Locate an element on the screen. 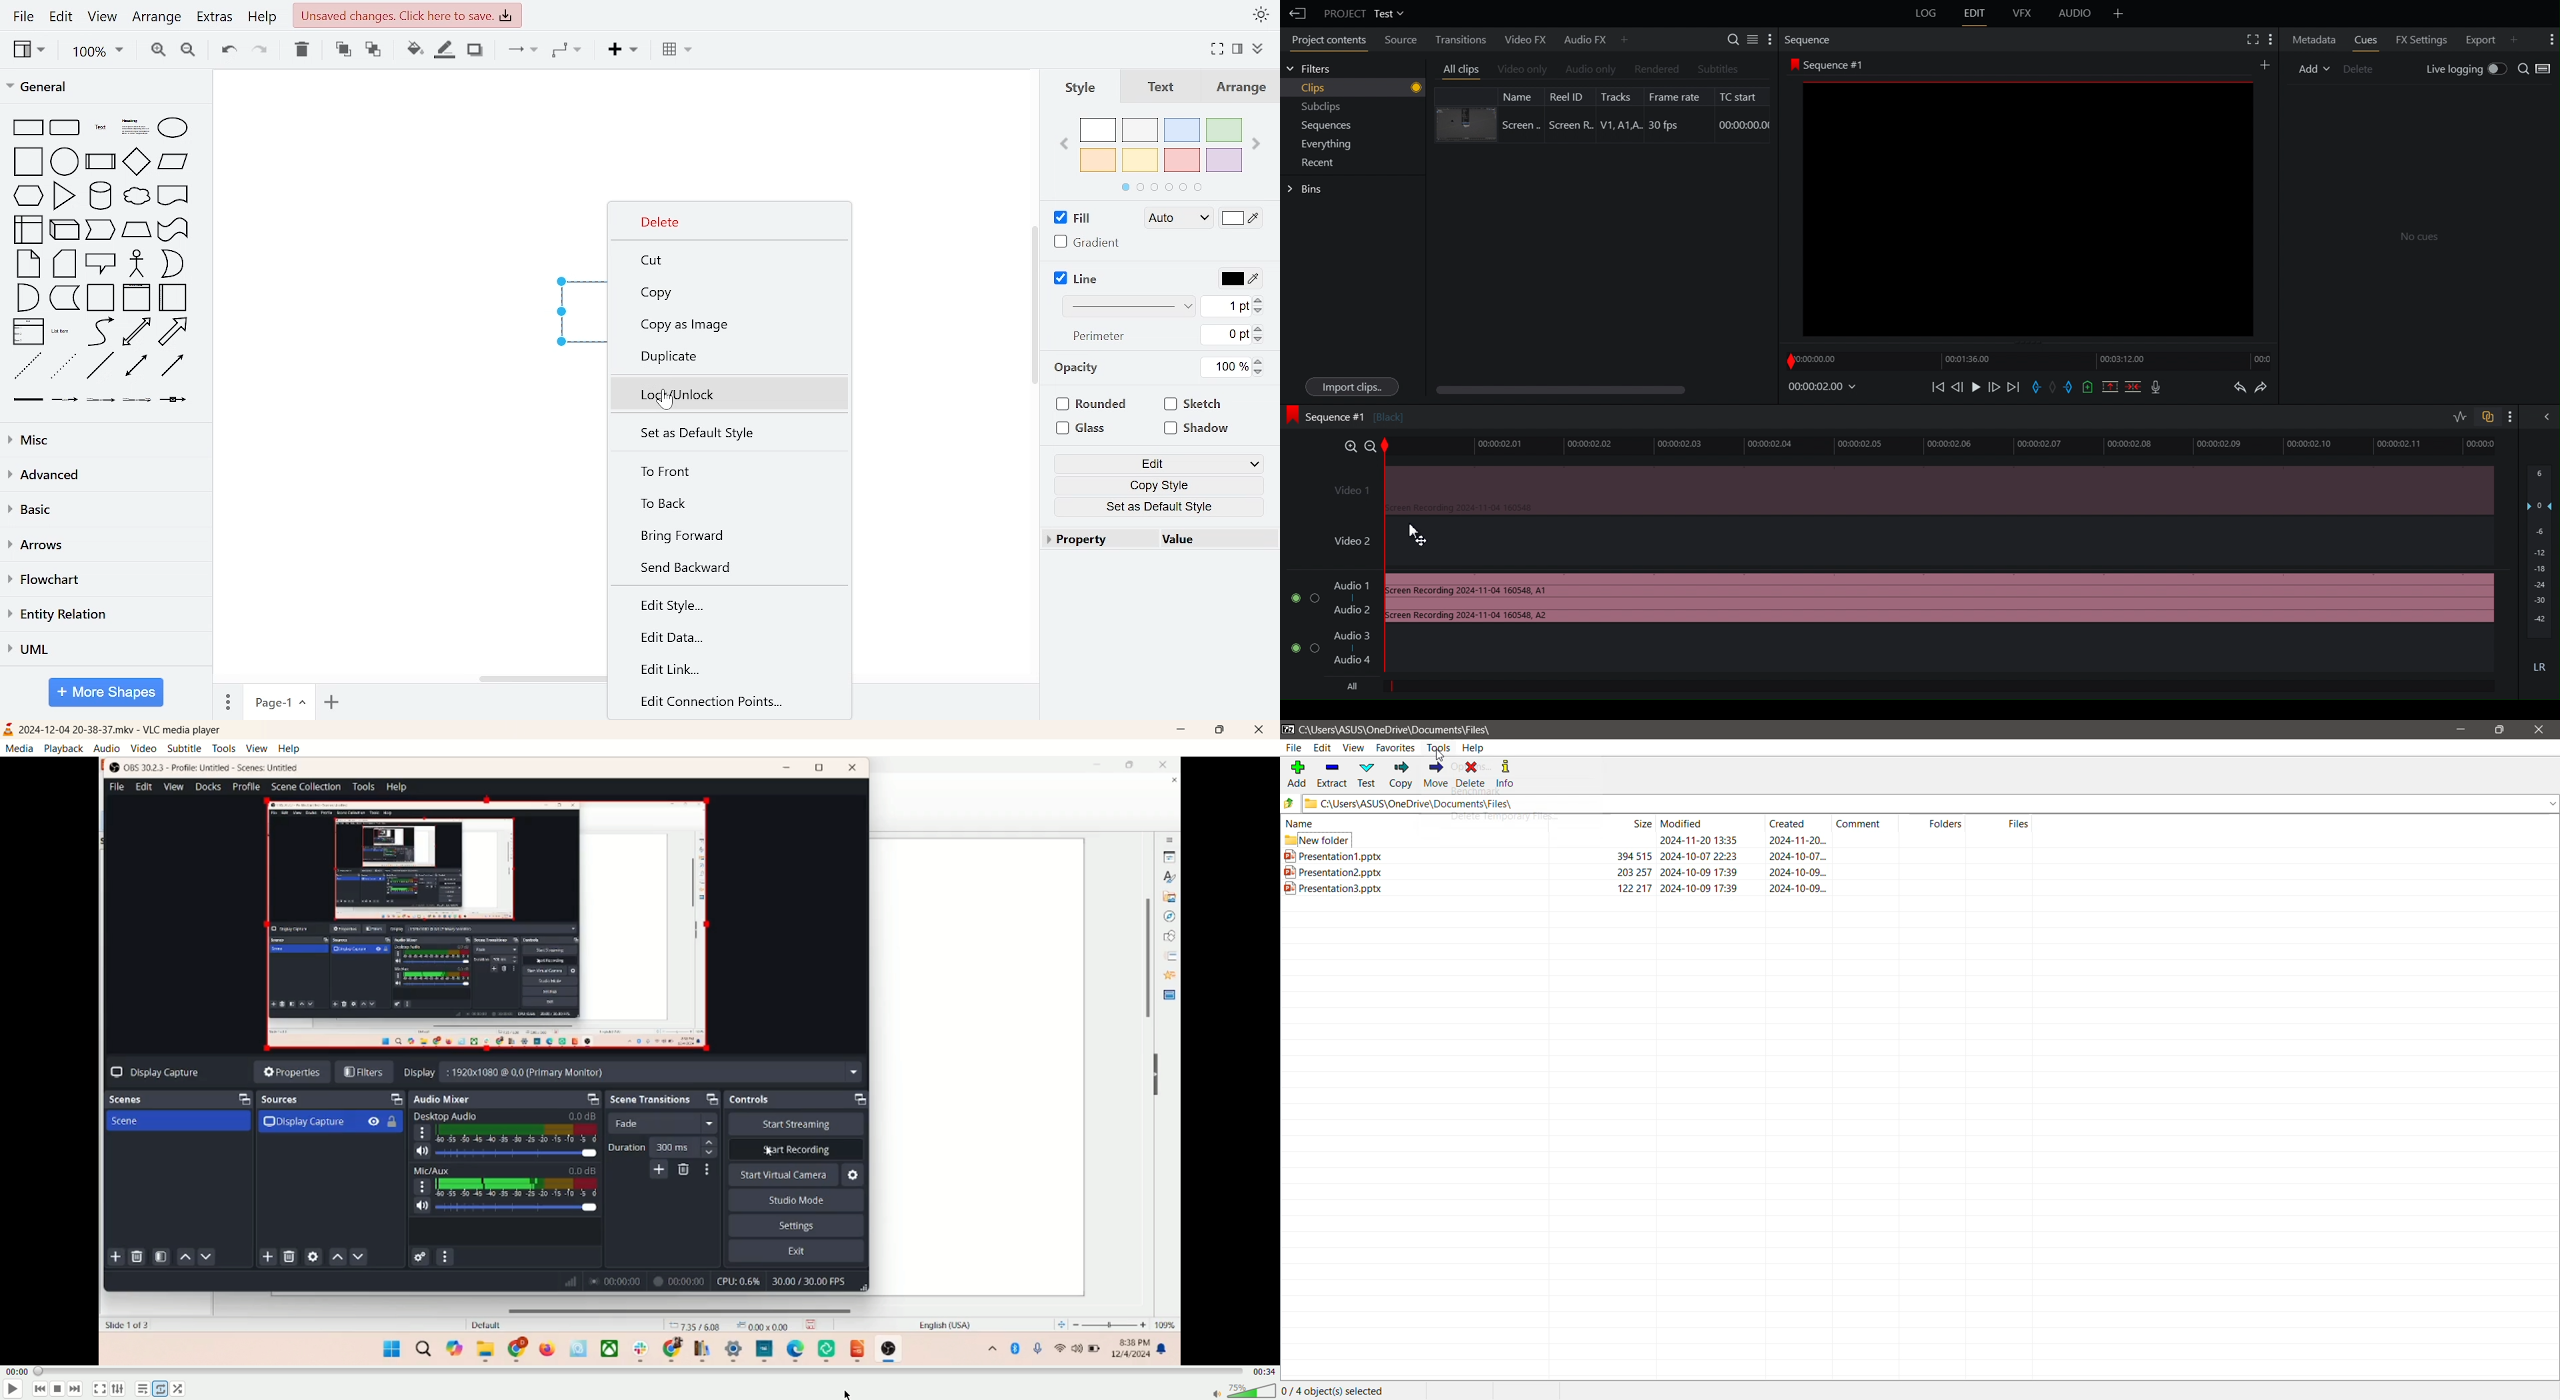  arrange is located at coordinates (157, 18).